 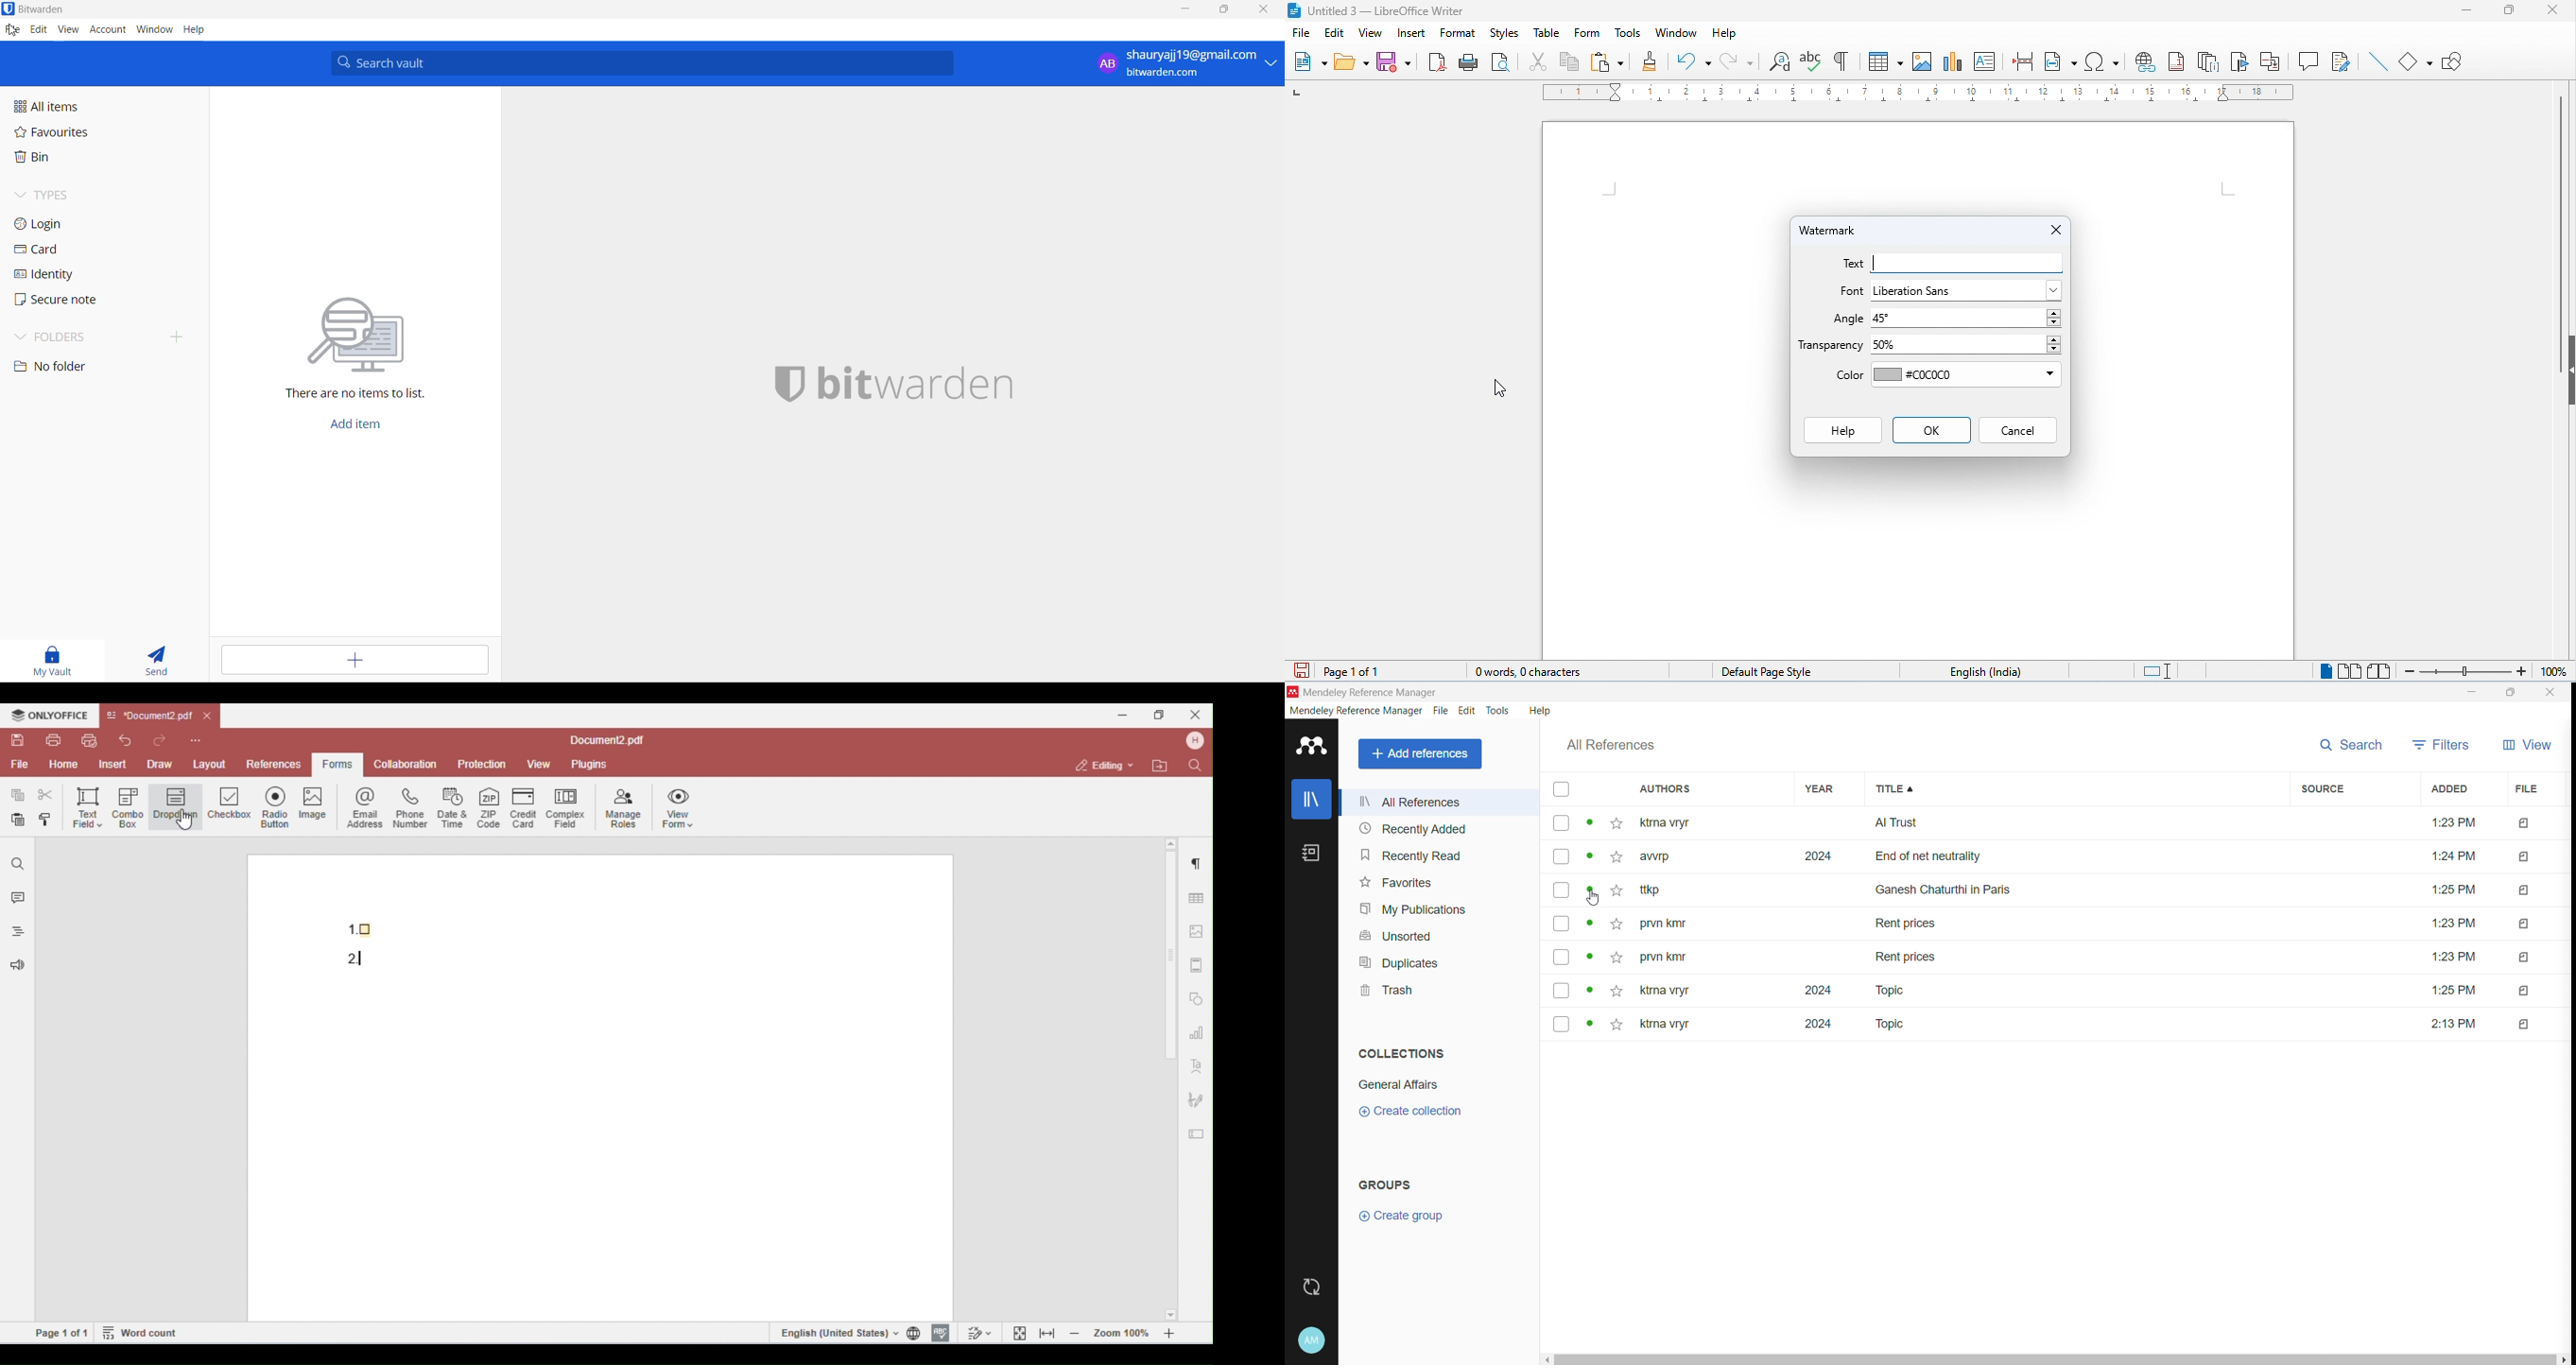 What do you see at coordinates (1561, 909) in the screenshot?
I see `Click to select the item` at bounding box center [1561, 909].